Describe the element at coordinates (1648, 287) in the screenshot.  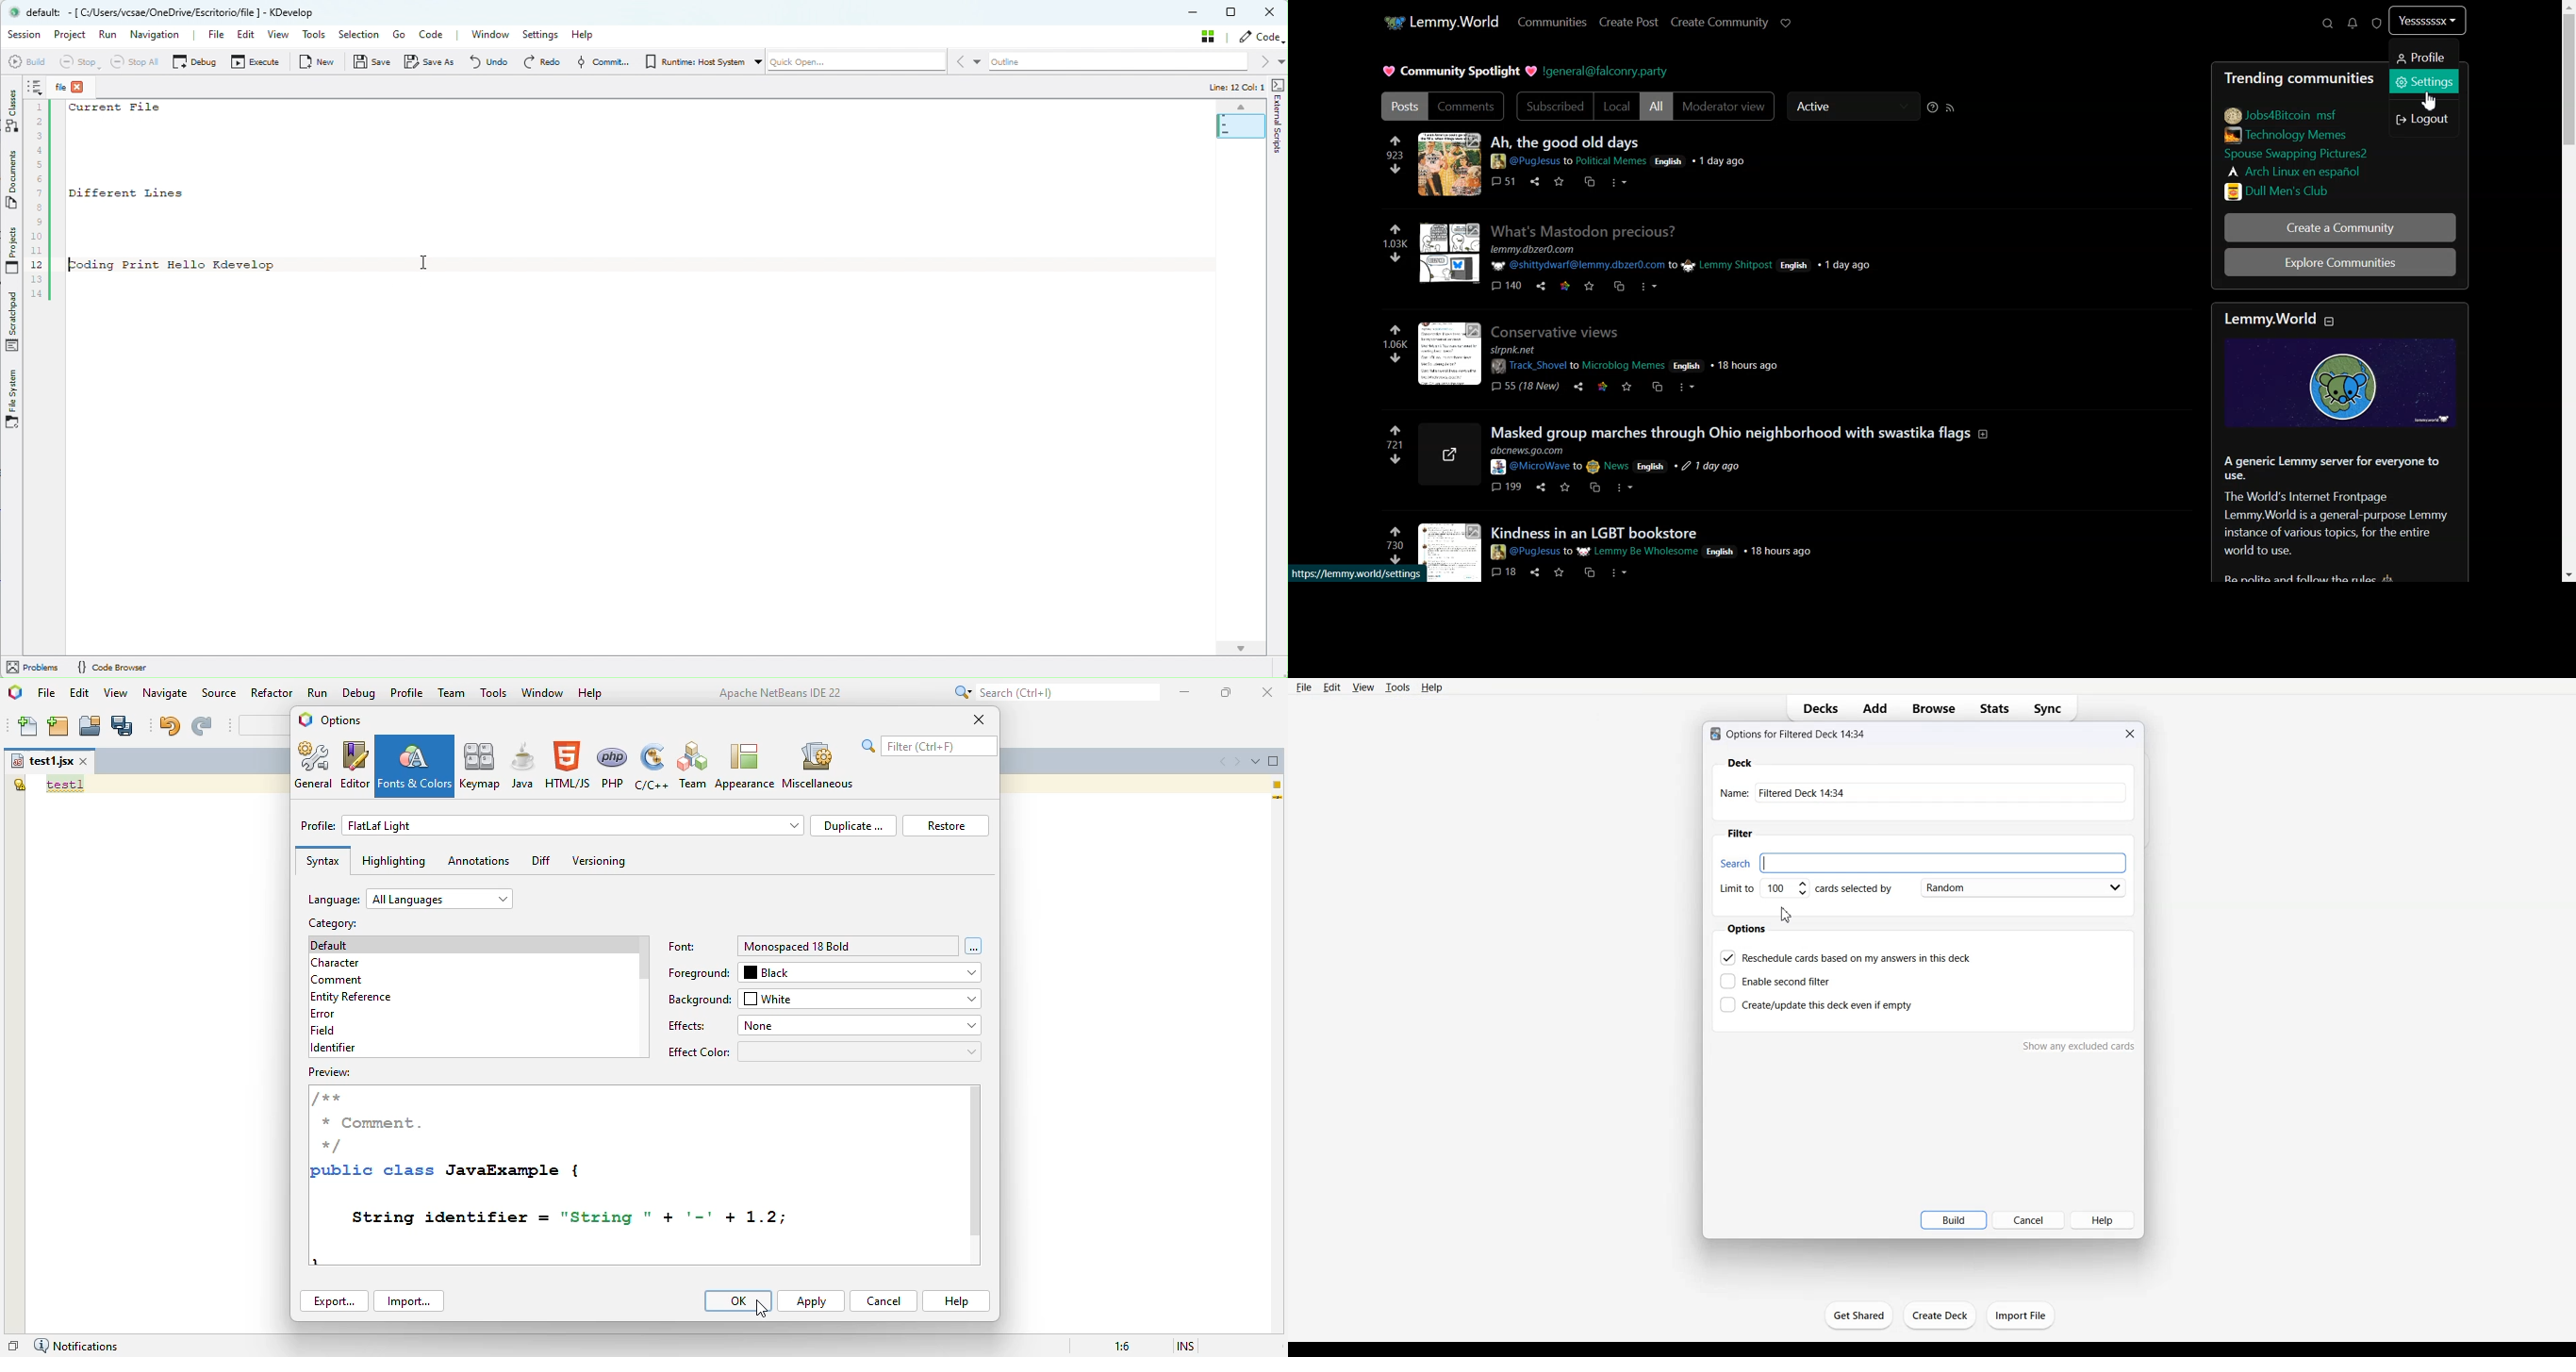
I see `more` at that location.